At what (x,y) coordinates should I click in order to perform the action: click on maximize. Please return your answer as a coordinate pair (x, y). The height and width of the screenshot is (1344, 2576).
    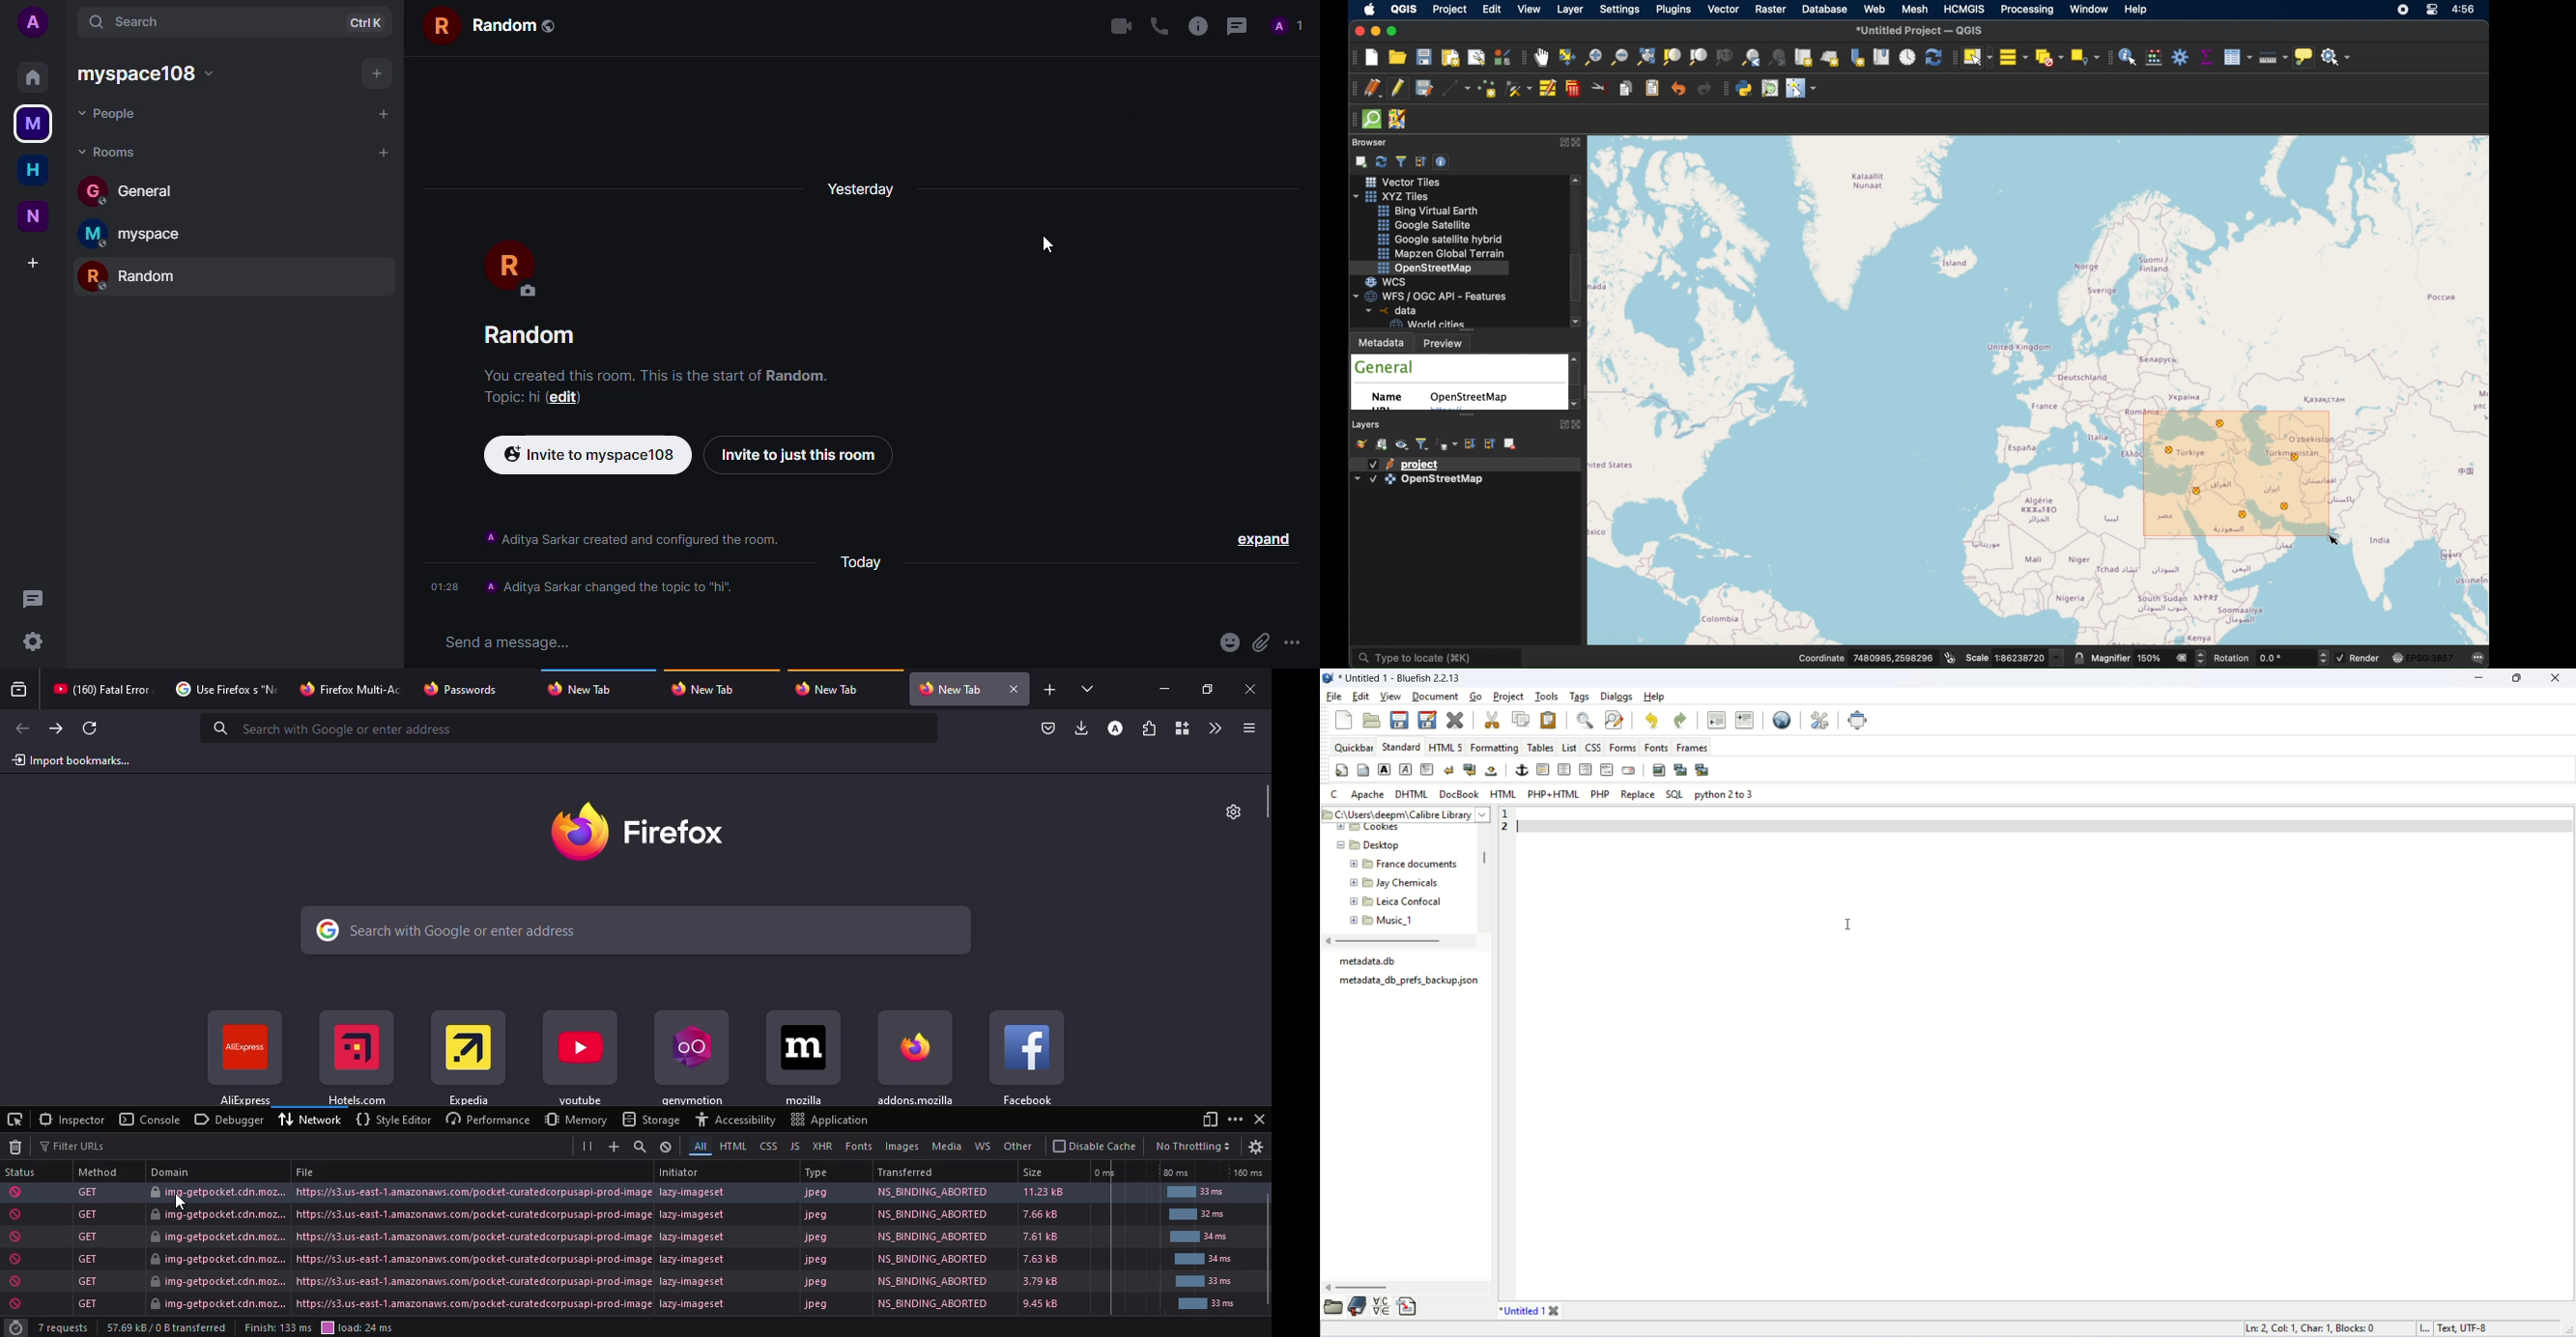
    Looking at the image, I should click on (1395, 31).